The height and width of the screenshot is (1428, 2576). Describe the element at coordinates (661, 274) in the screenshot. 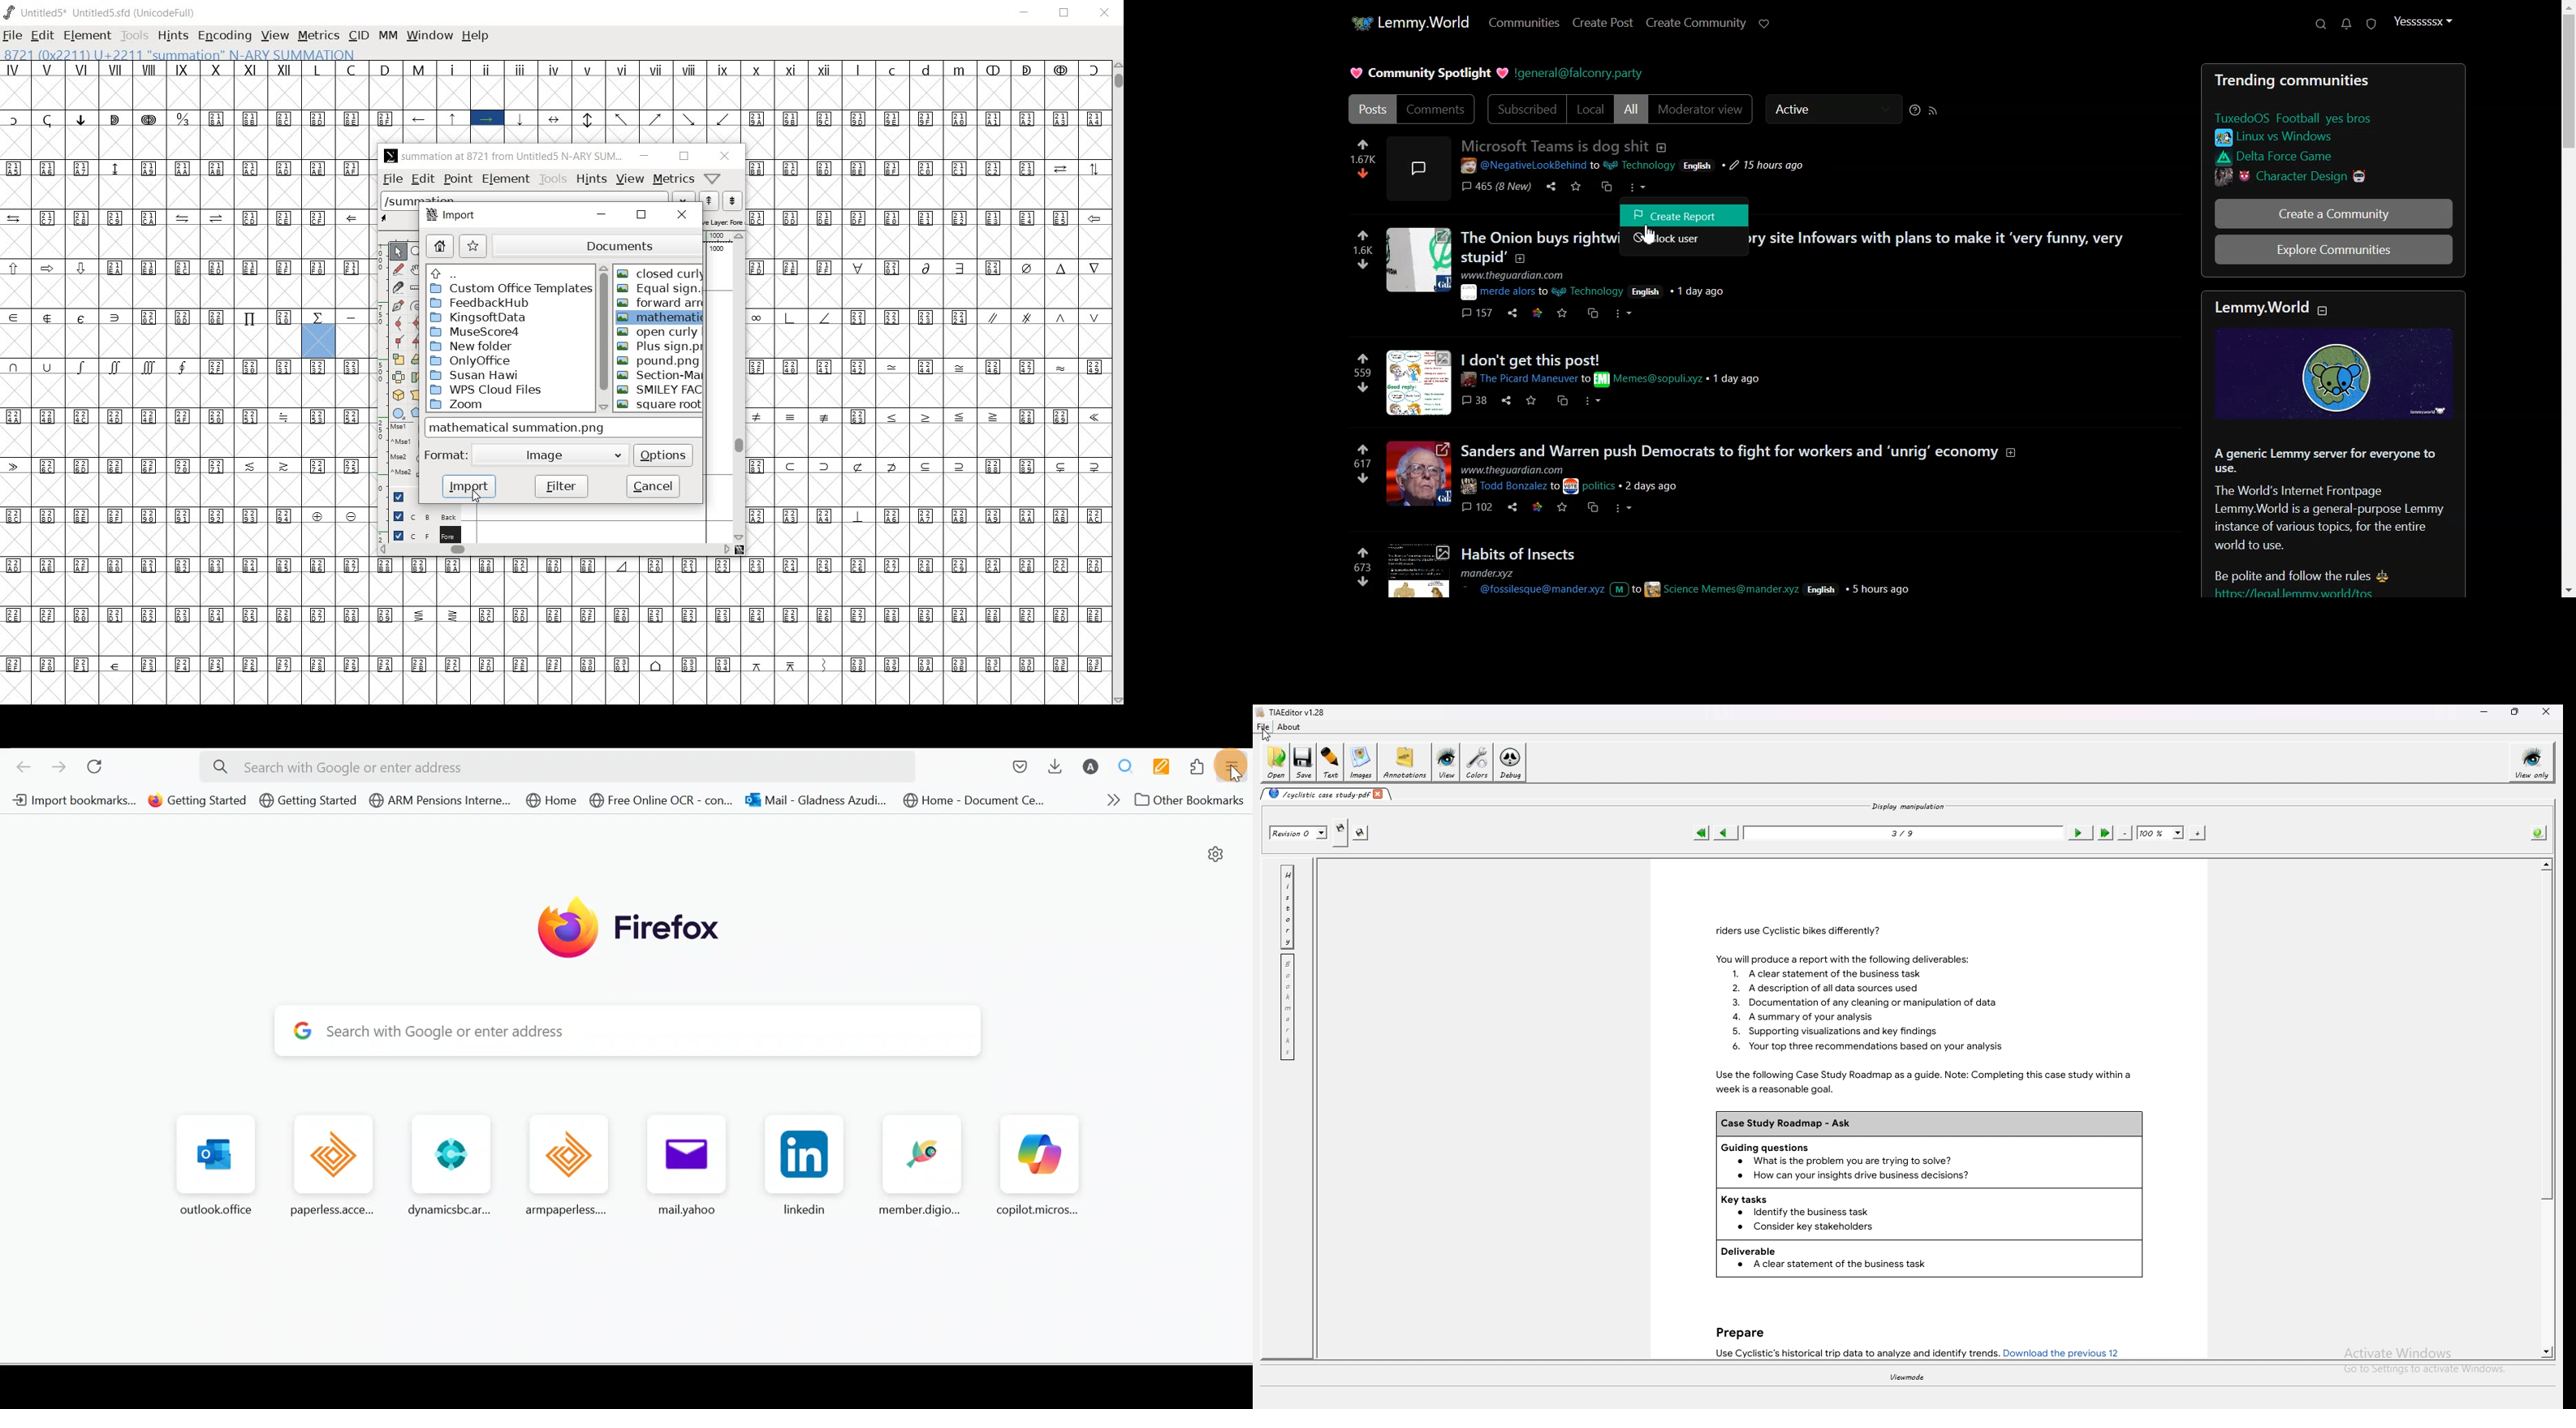

I see `closed curly` at that location.